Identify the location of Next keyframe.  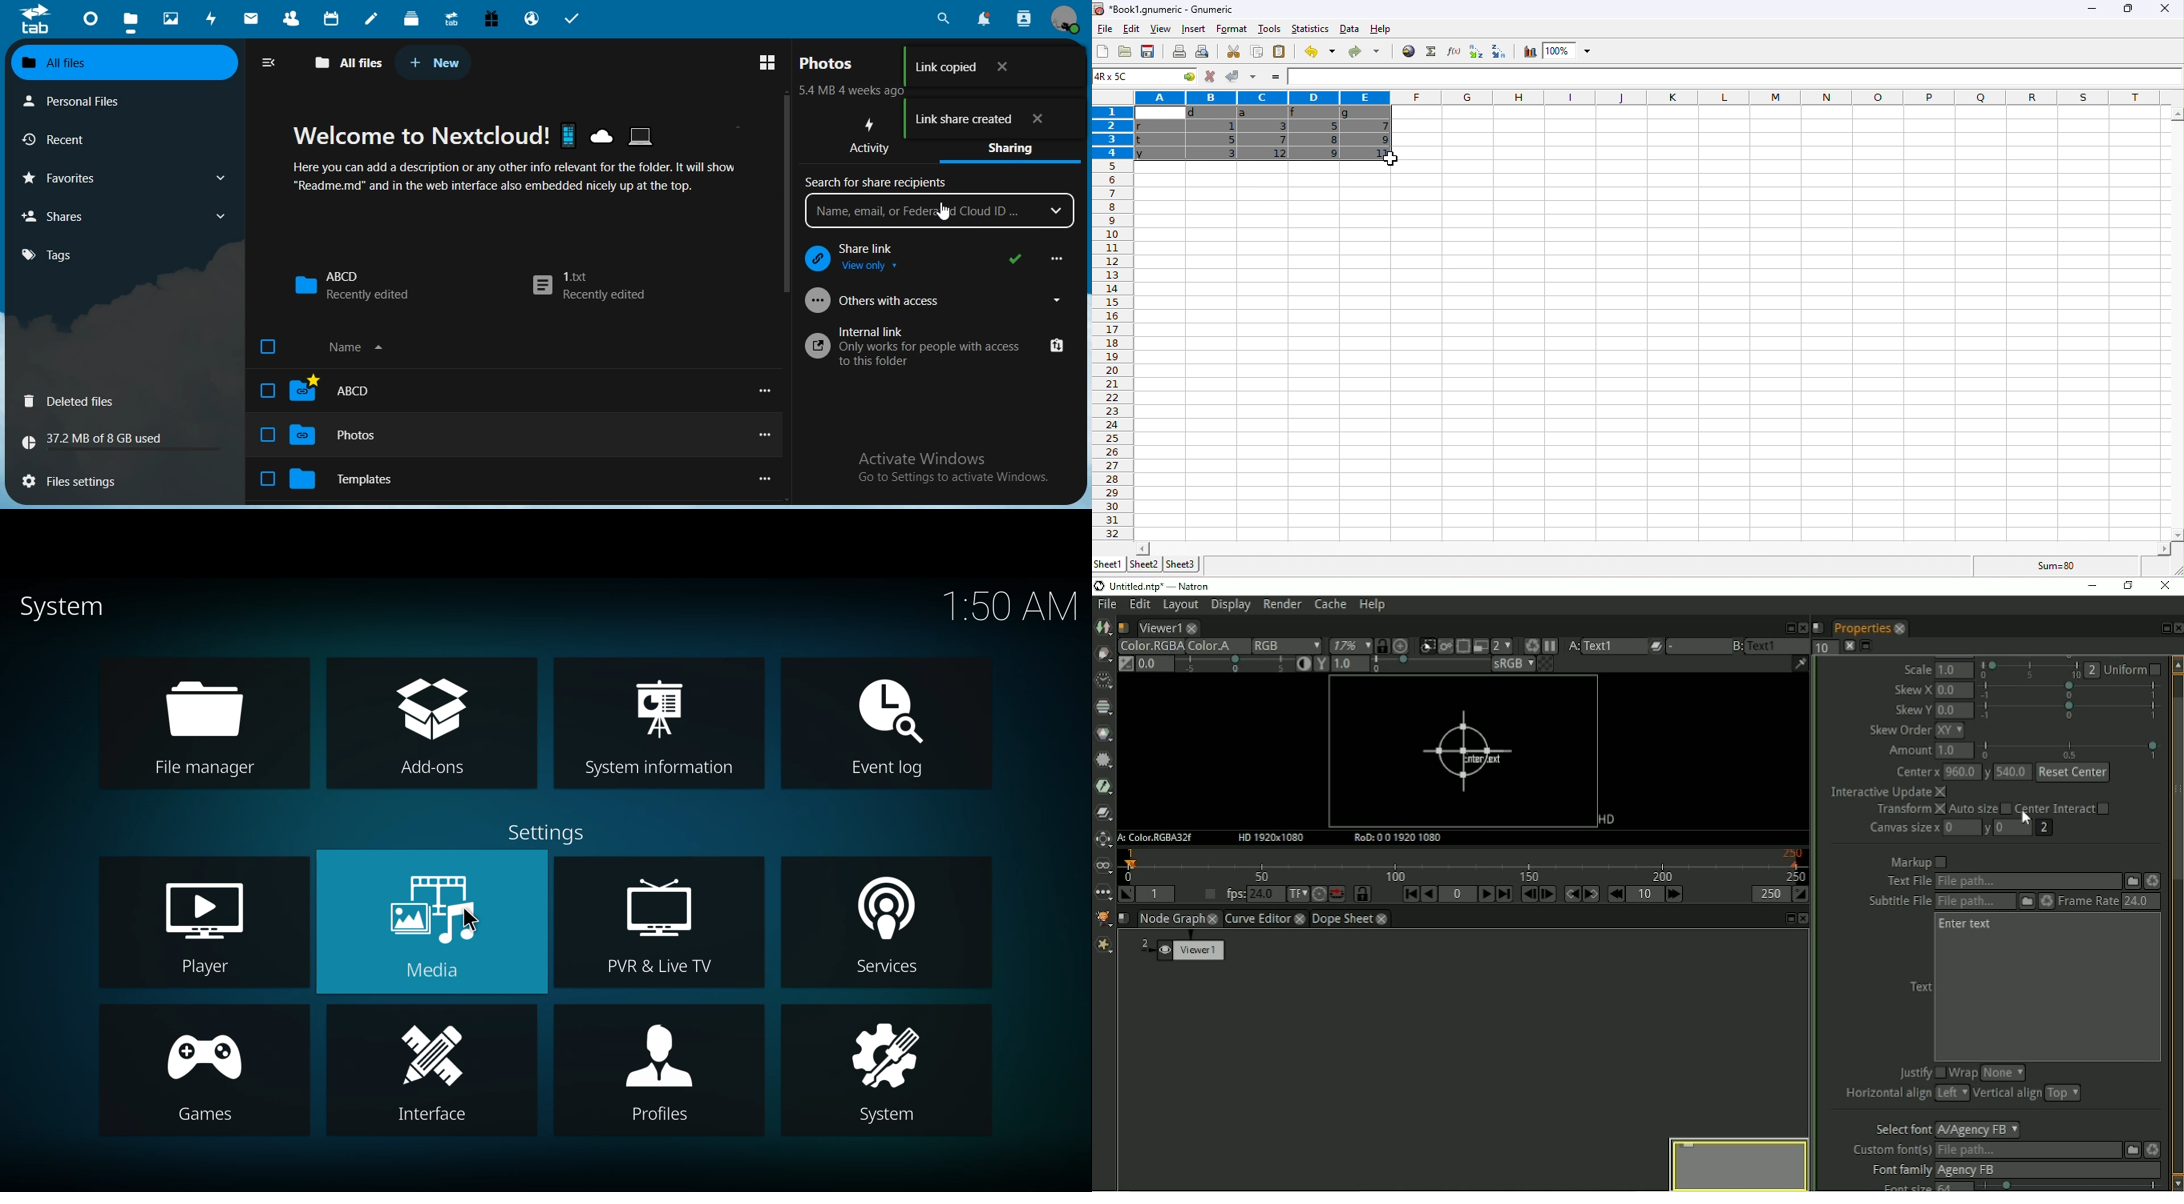
(1592, 894).